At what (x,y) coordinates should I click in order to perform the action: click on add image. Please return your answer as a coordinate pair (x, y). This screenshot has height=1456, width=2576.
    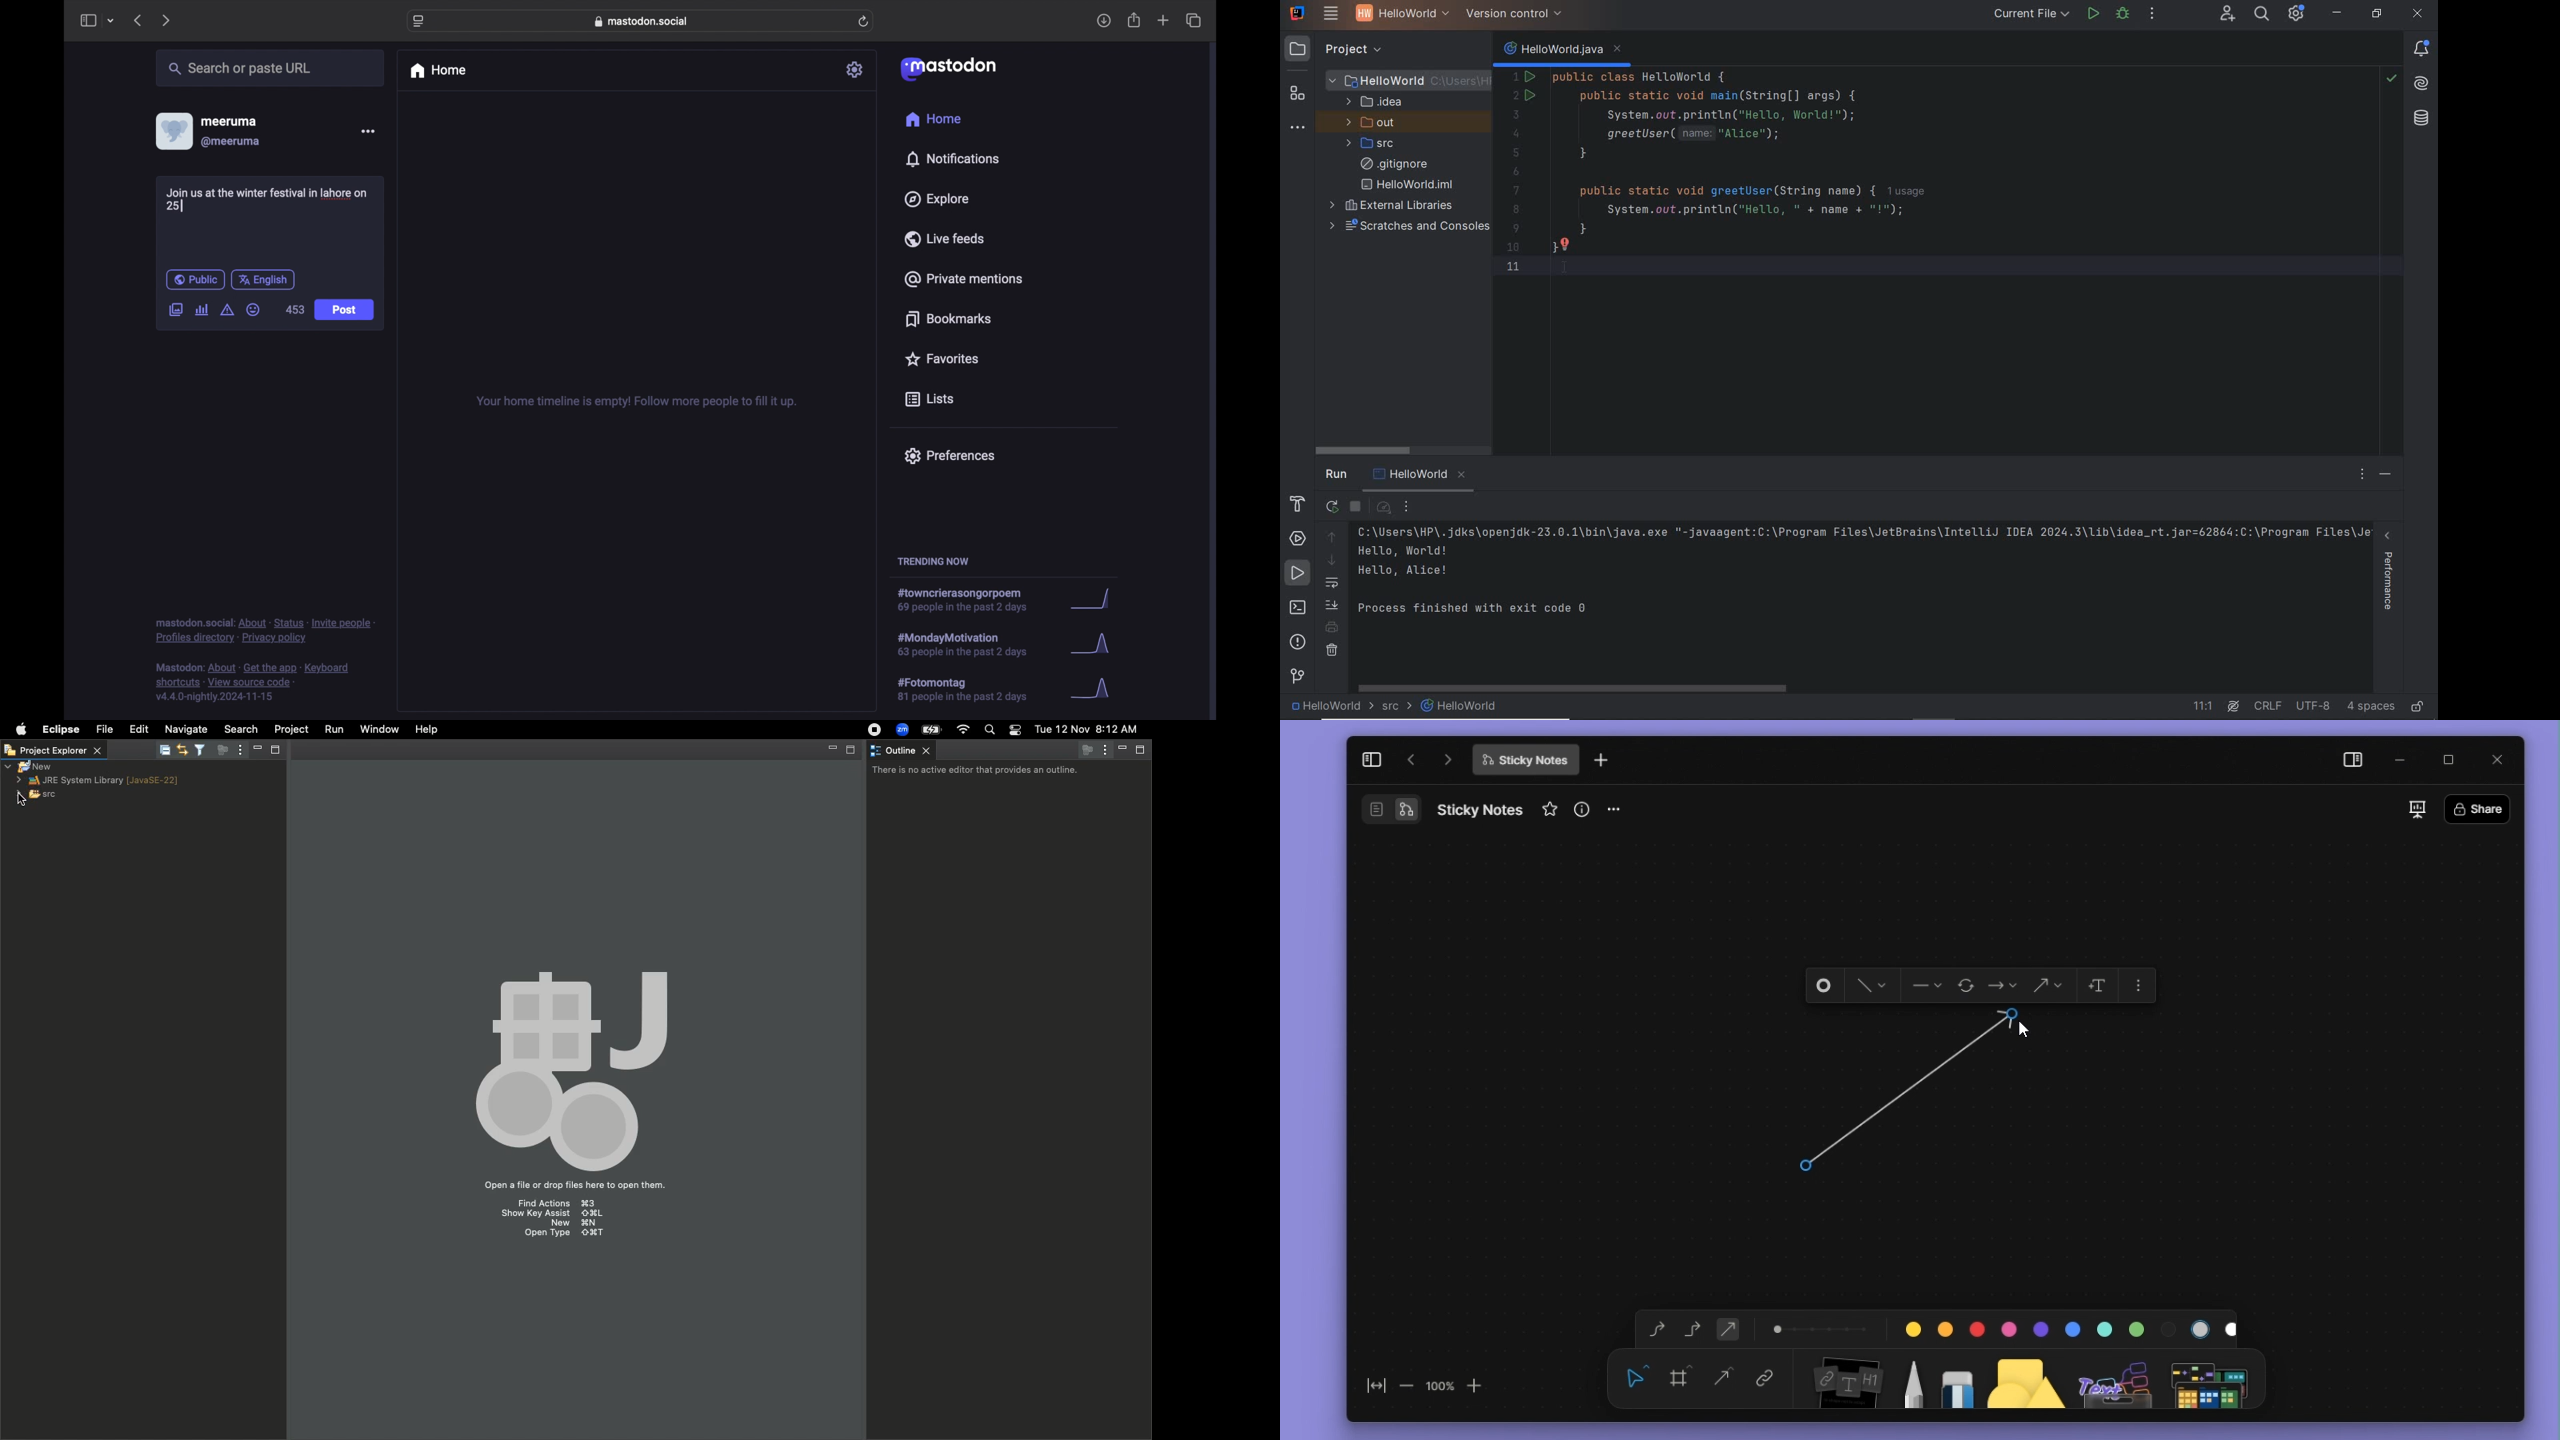
    Looking at the image, I should click on (175, 311).